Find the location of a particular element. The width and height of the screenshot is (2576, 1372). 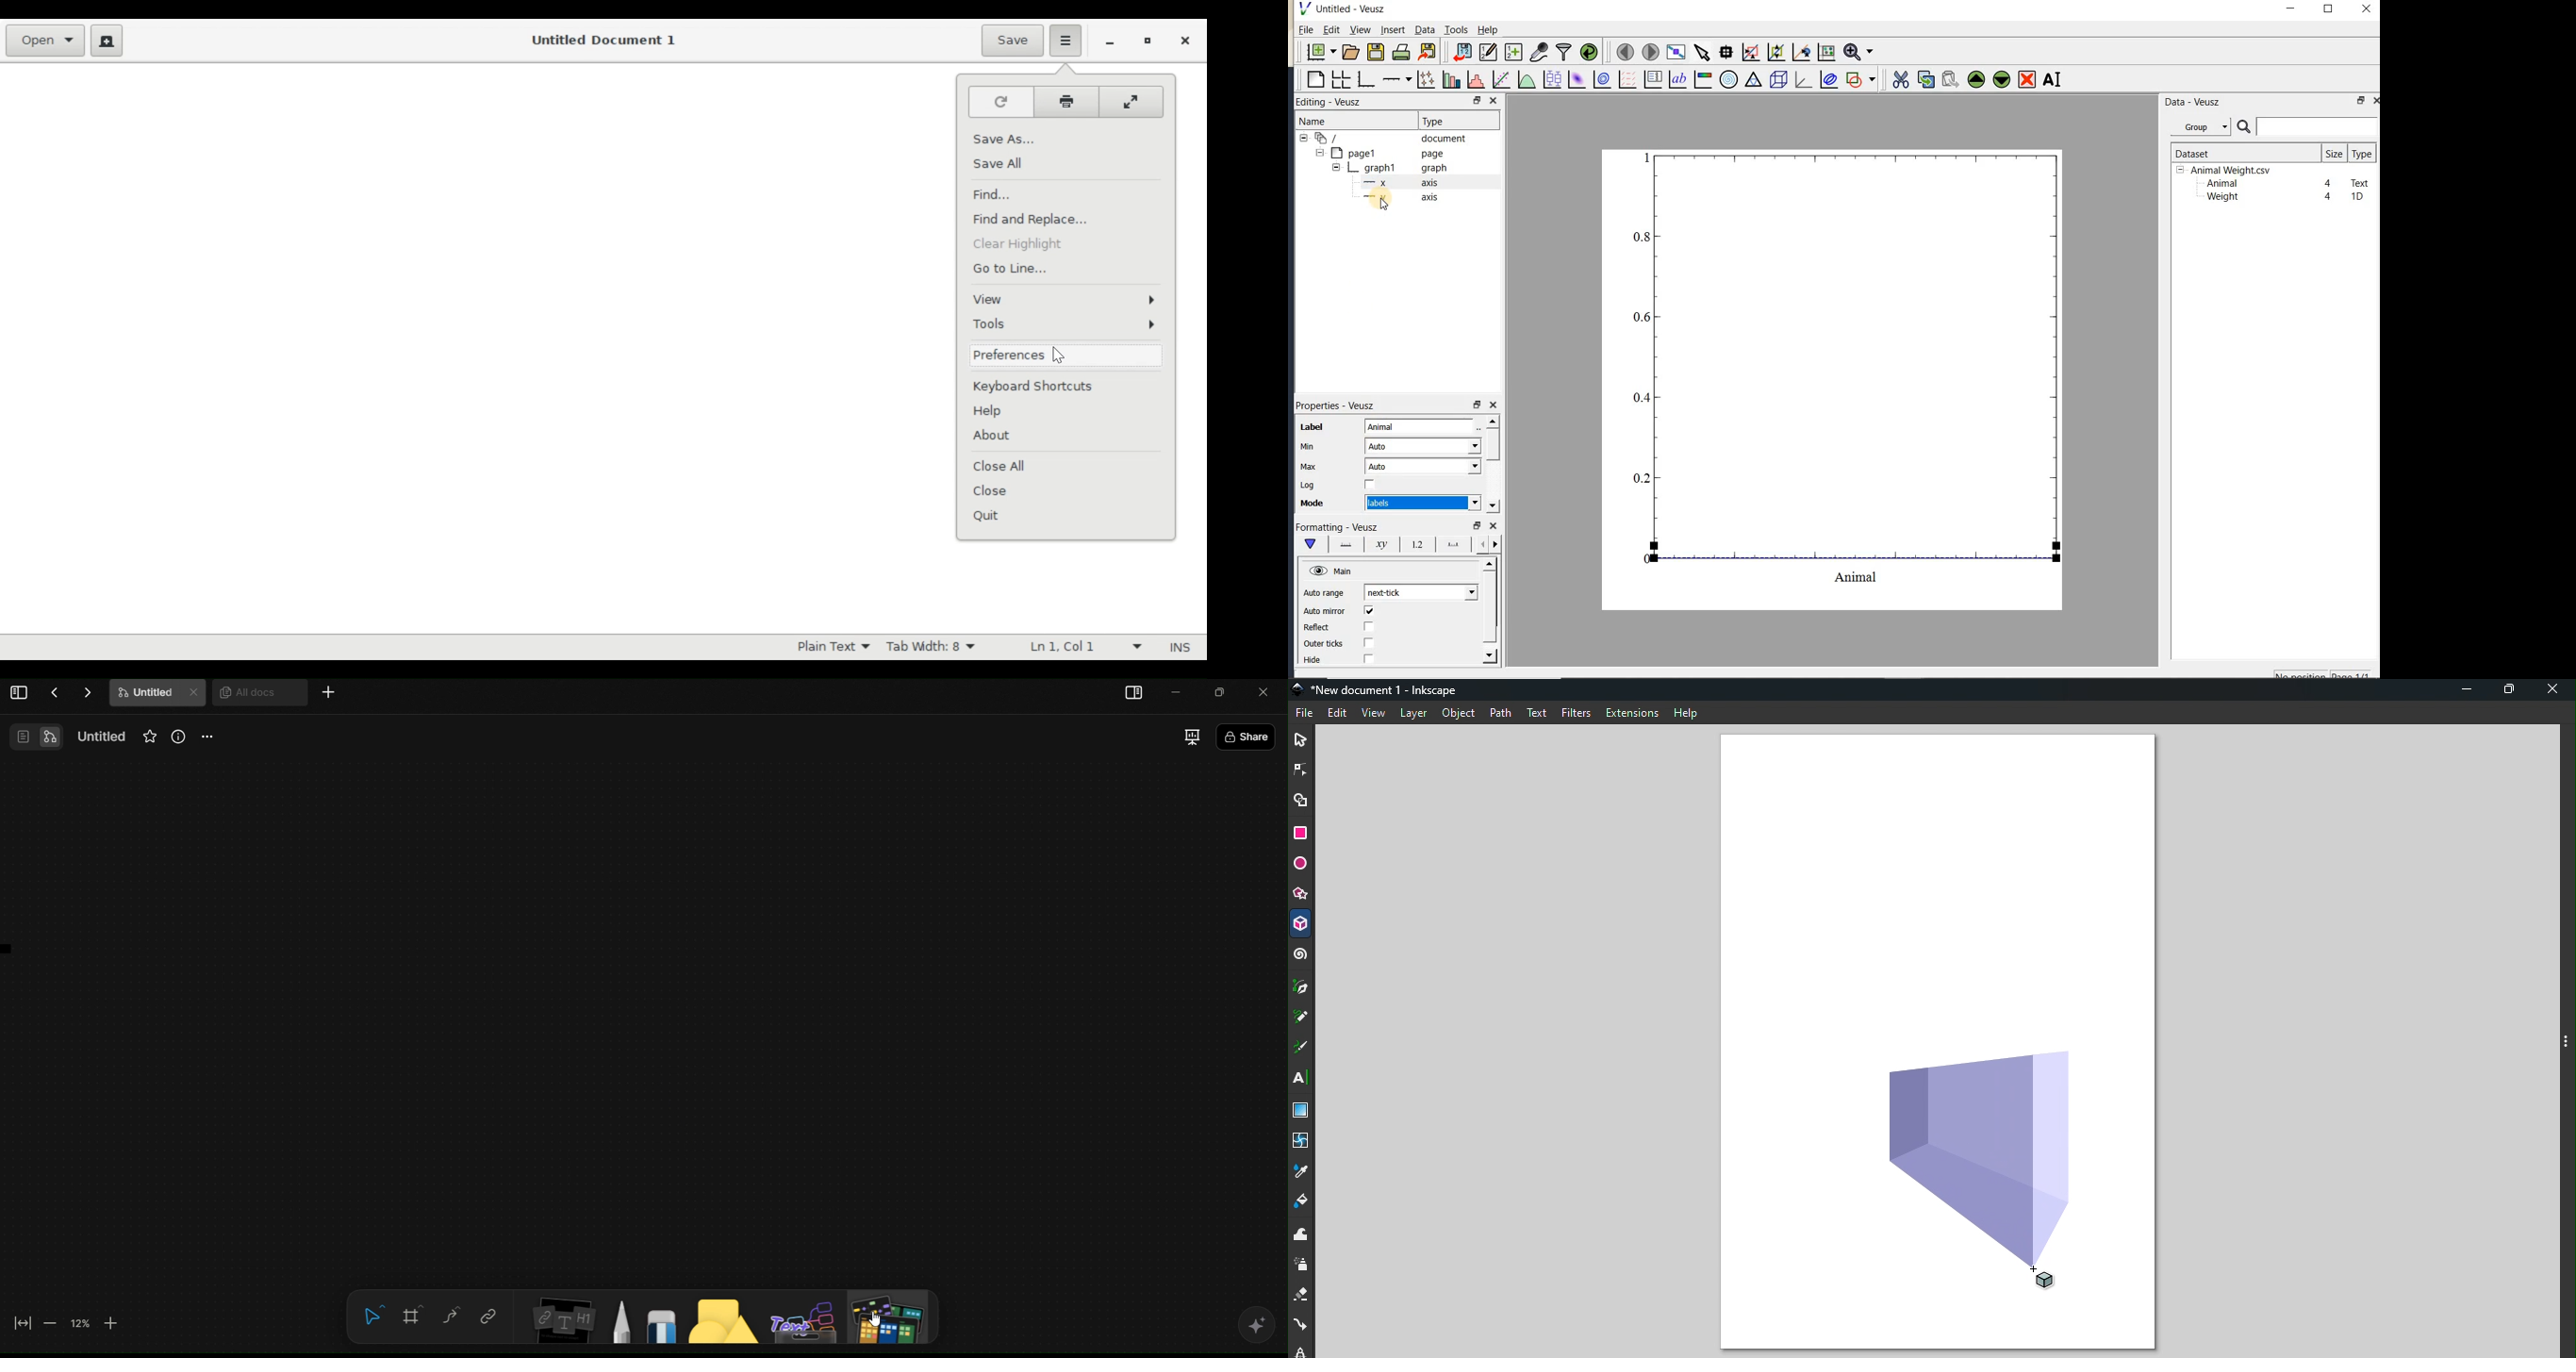

Close is located at coordinates (2552, 692).